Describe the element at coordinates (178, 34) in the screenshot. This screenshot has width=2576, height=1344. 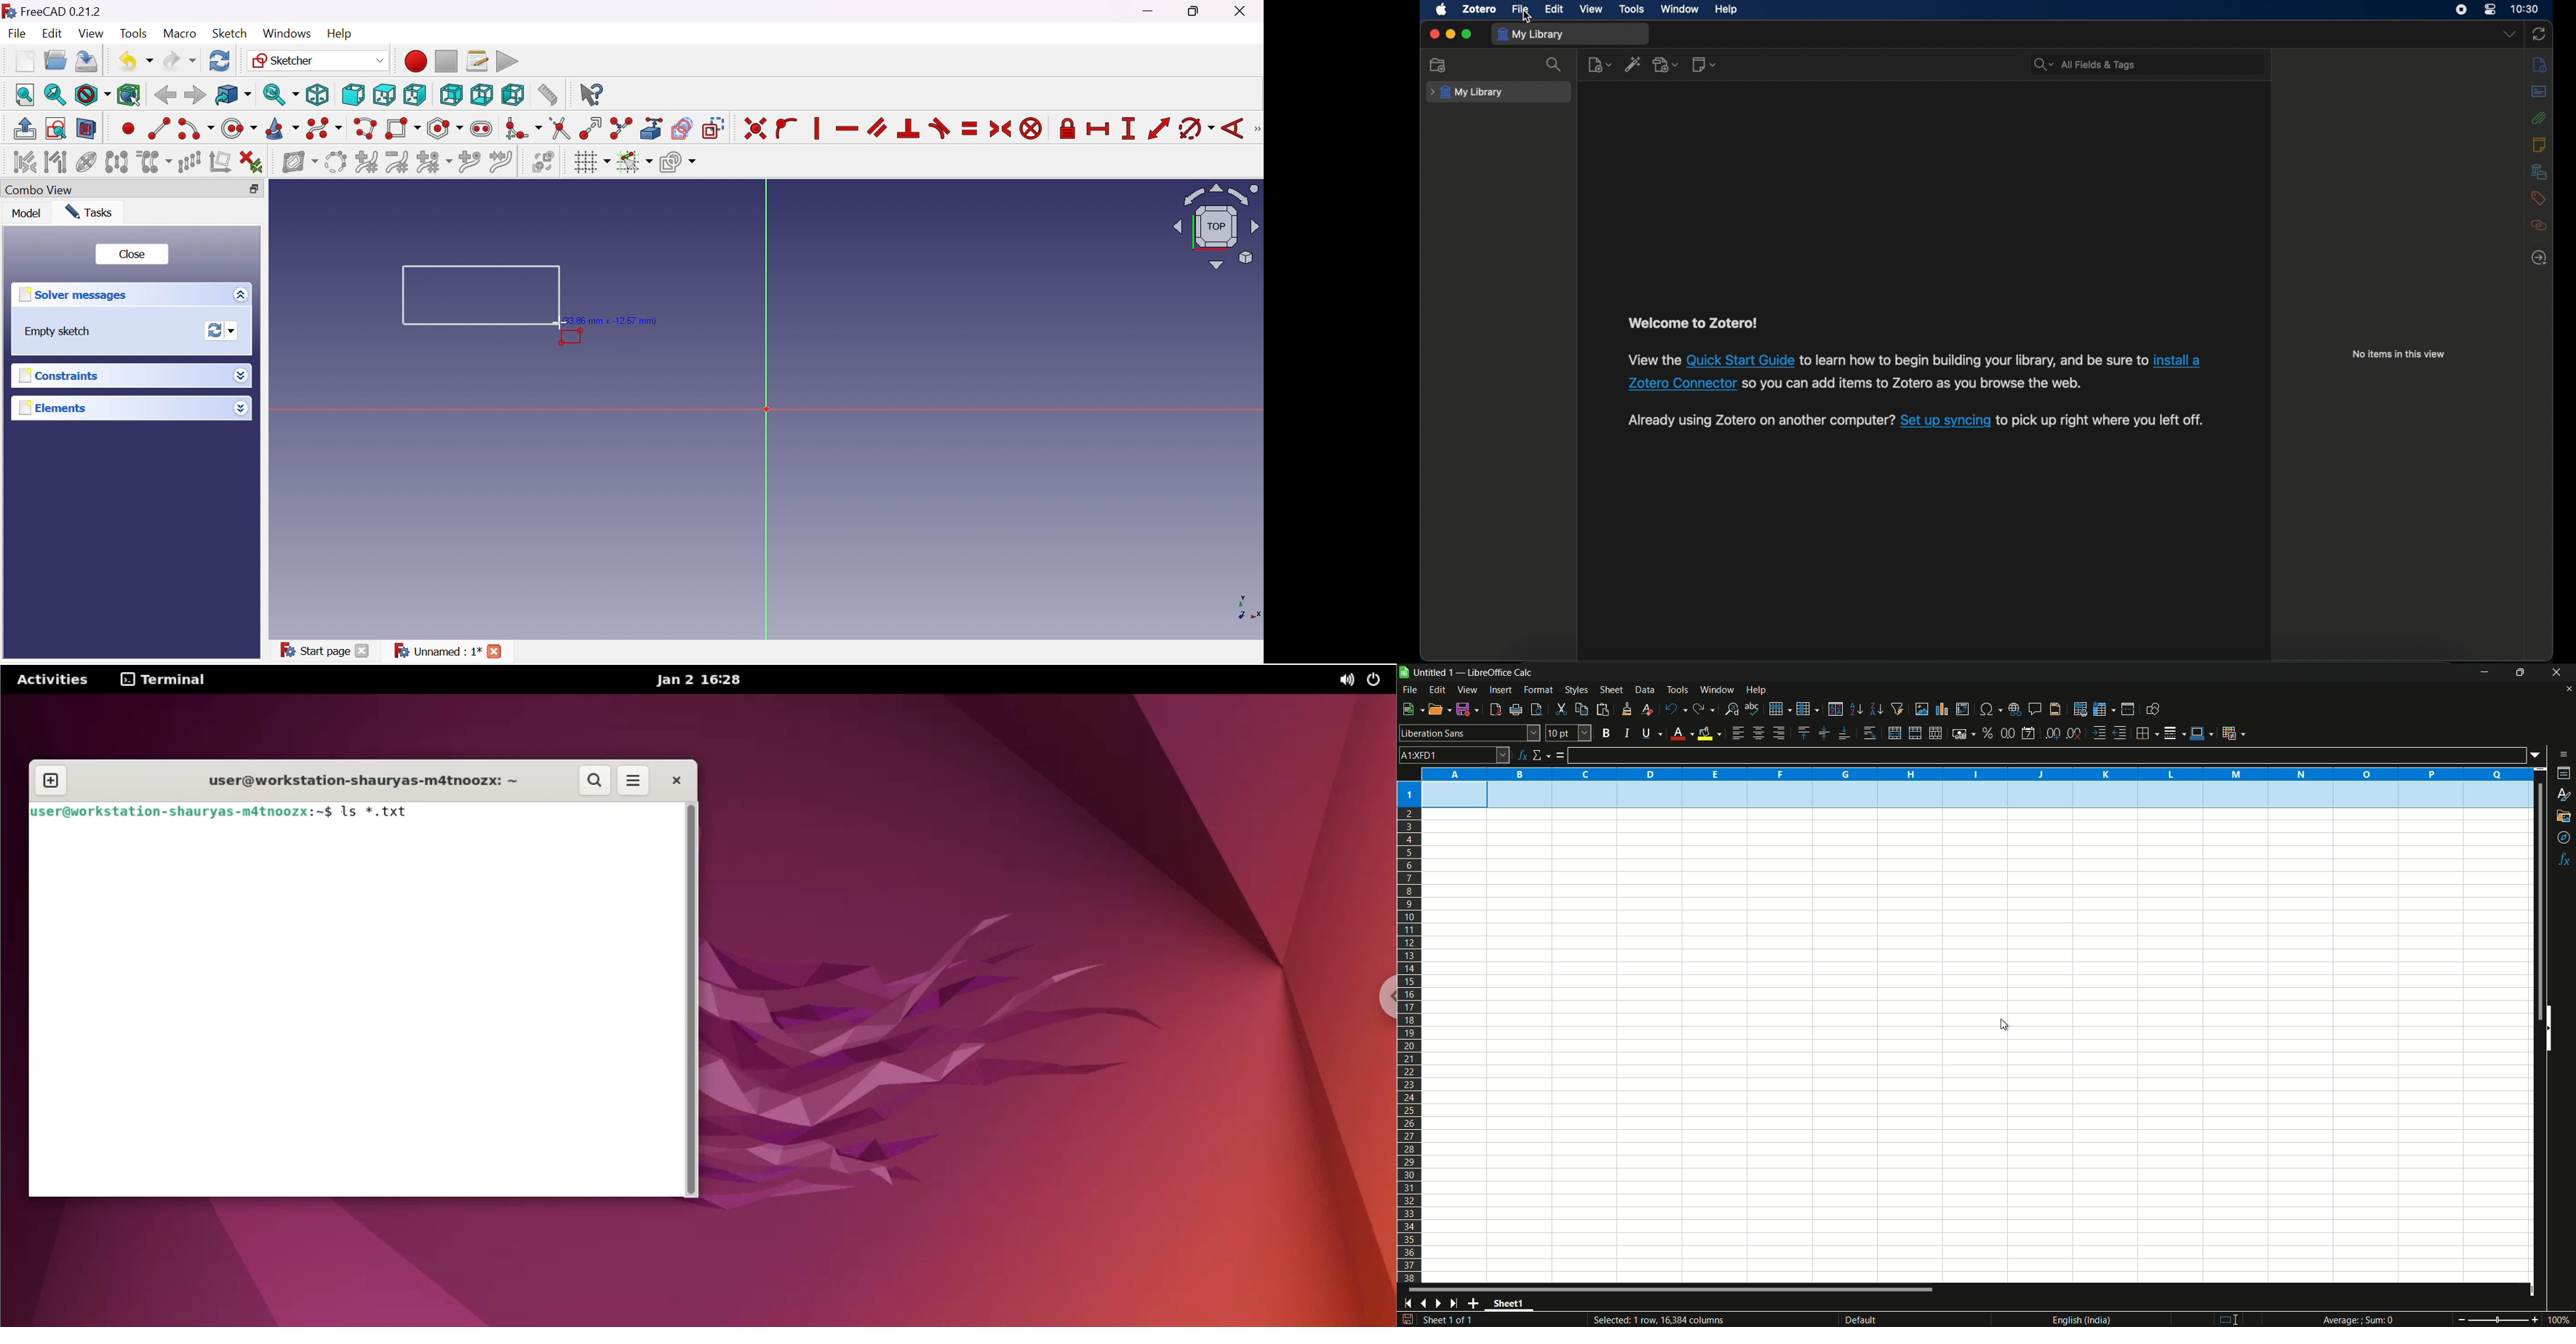
I see `Macro` at that location.